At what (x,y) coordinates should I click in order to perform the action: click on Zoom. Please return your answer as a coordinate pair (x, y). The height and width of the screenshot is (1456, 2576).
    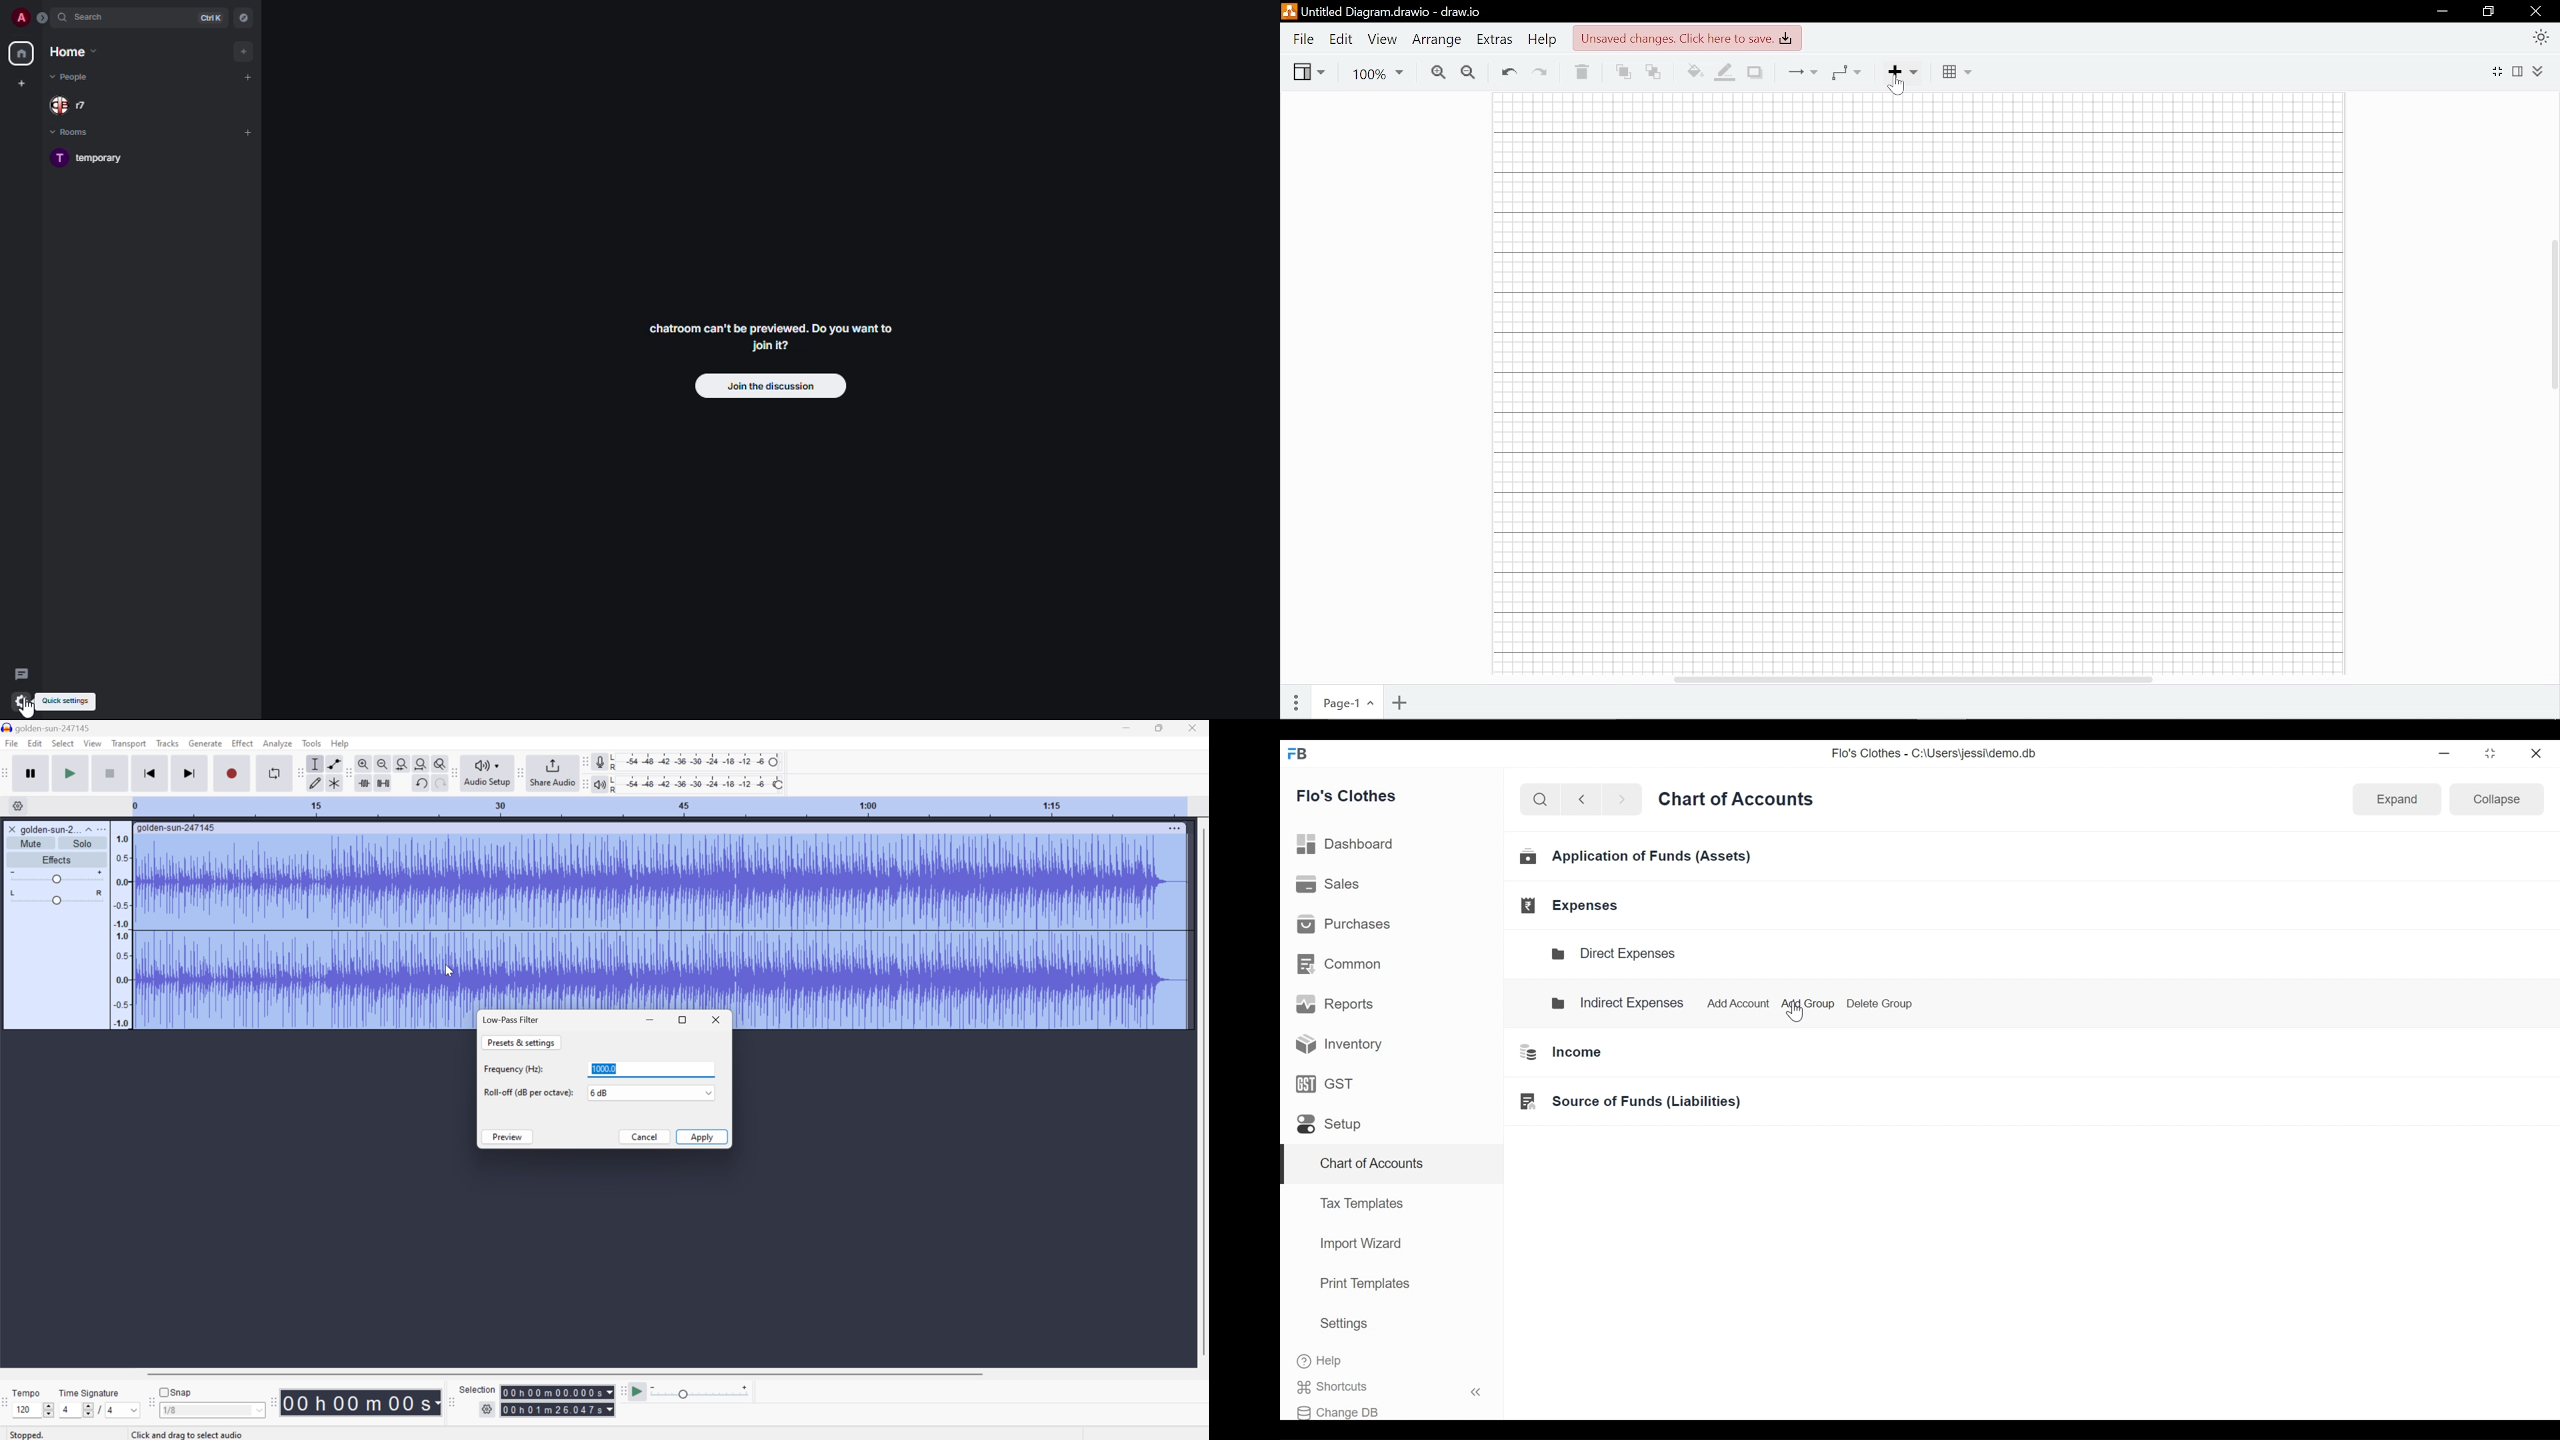
    Looking at the image, I should click on (1374, 72).